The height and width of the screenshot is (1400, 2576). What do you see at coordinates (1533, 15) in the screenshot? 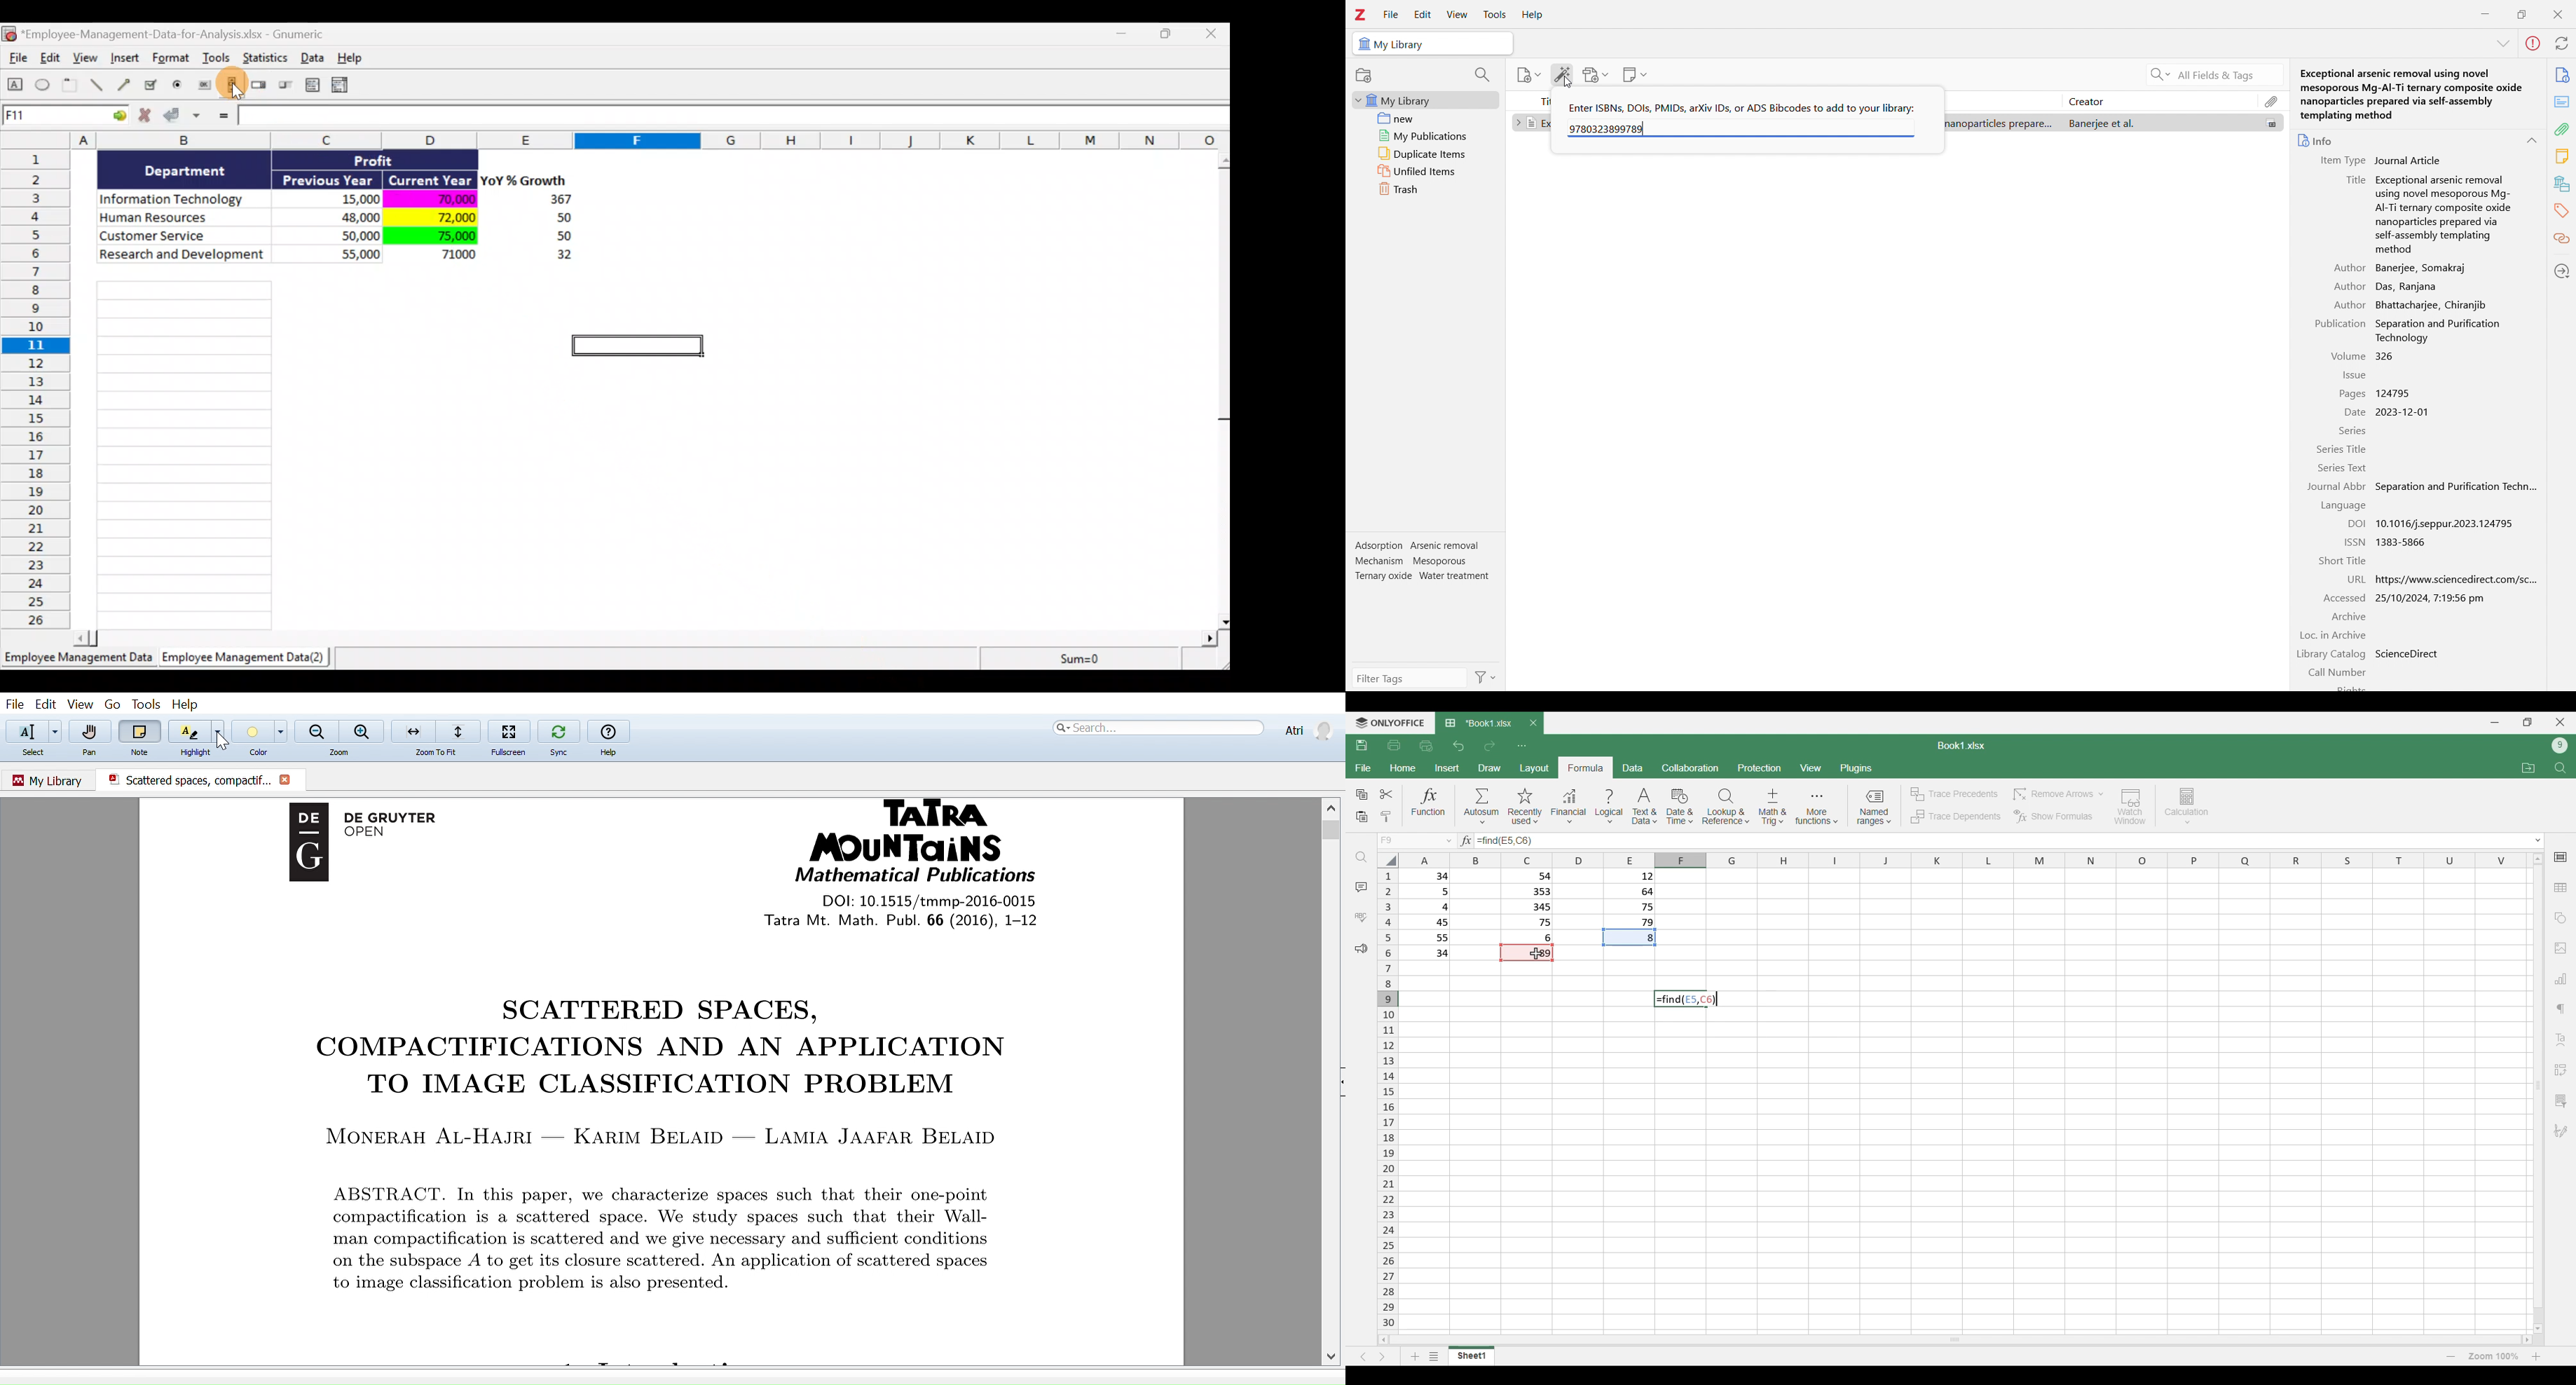
I see `help` at bounding box center [1533, 15].